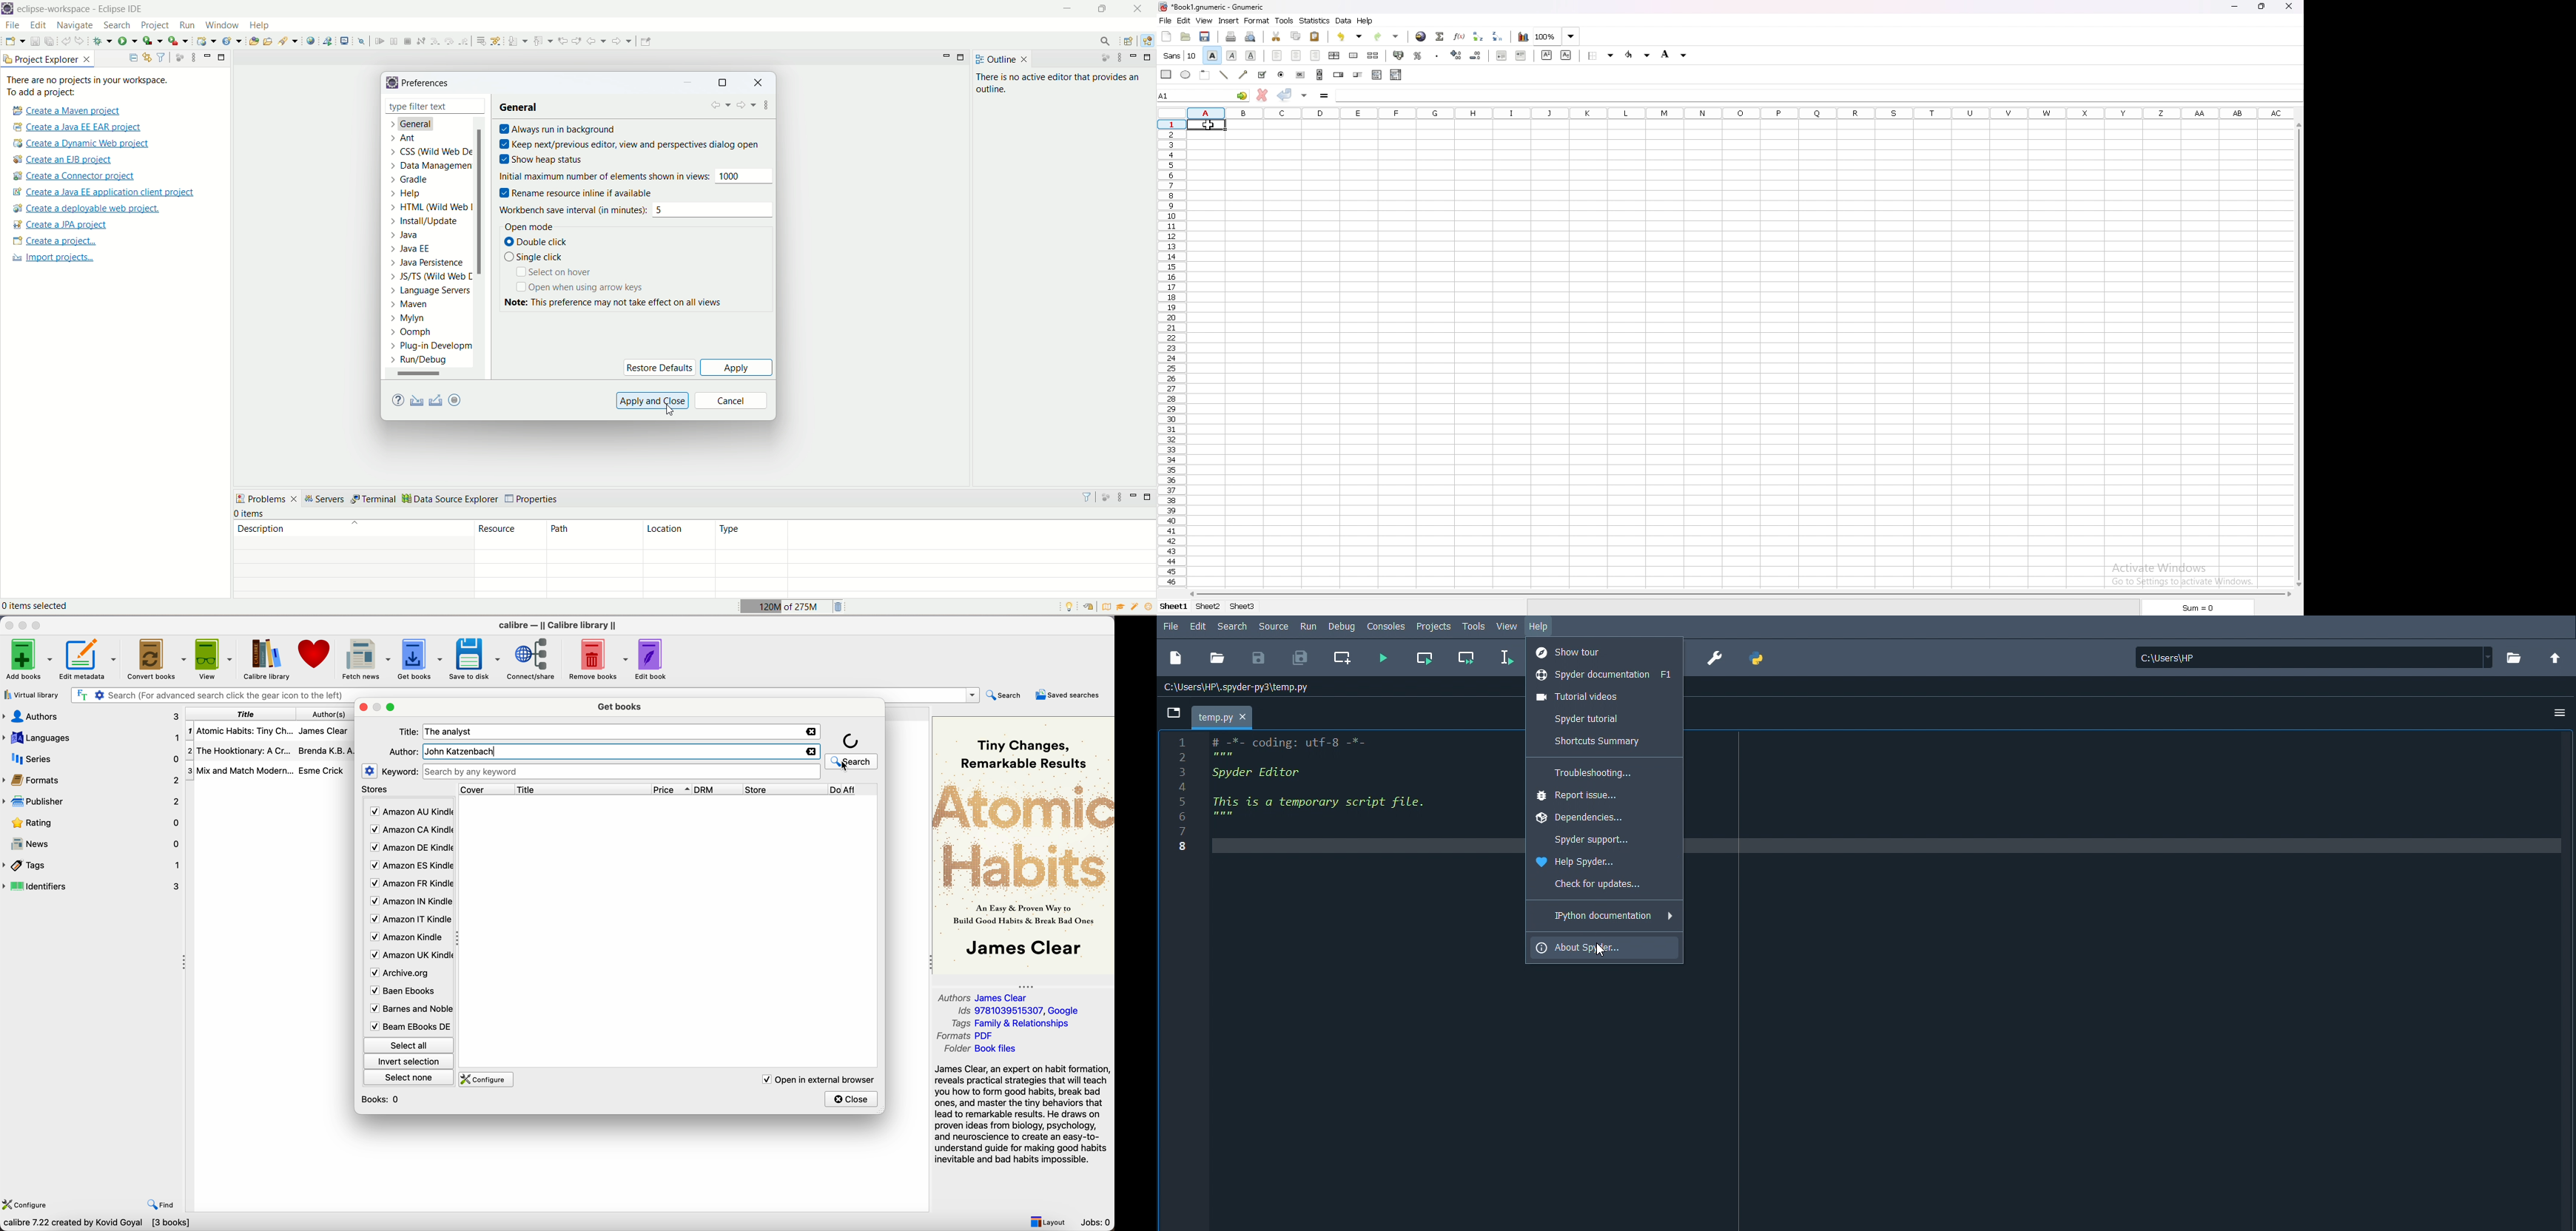 This screenshot has width=2576, height=1232. I want to click on maximize, so click(38, 624).